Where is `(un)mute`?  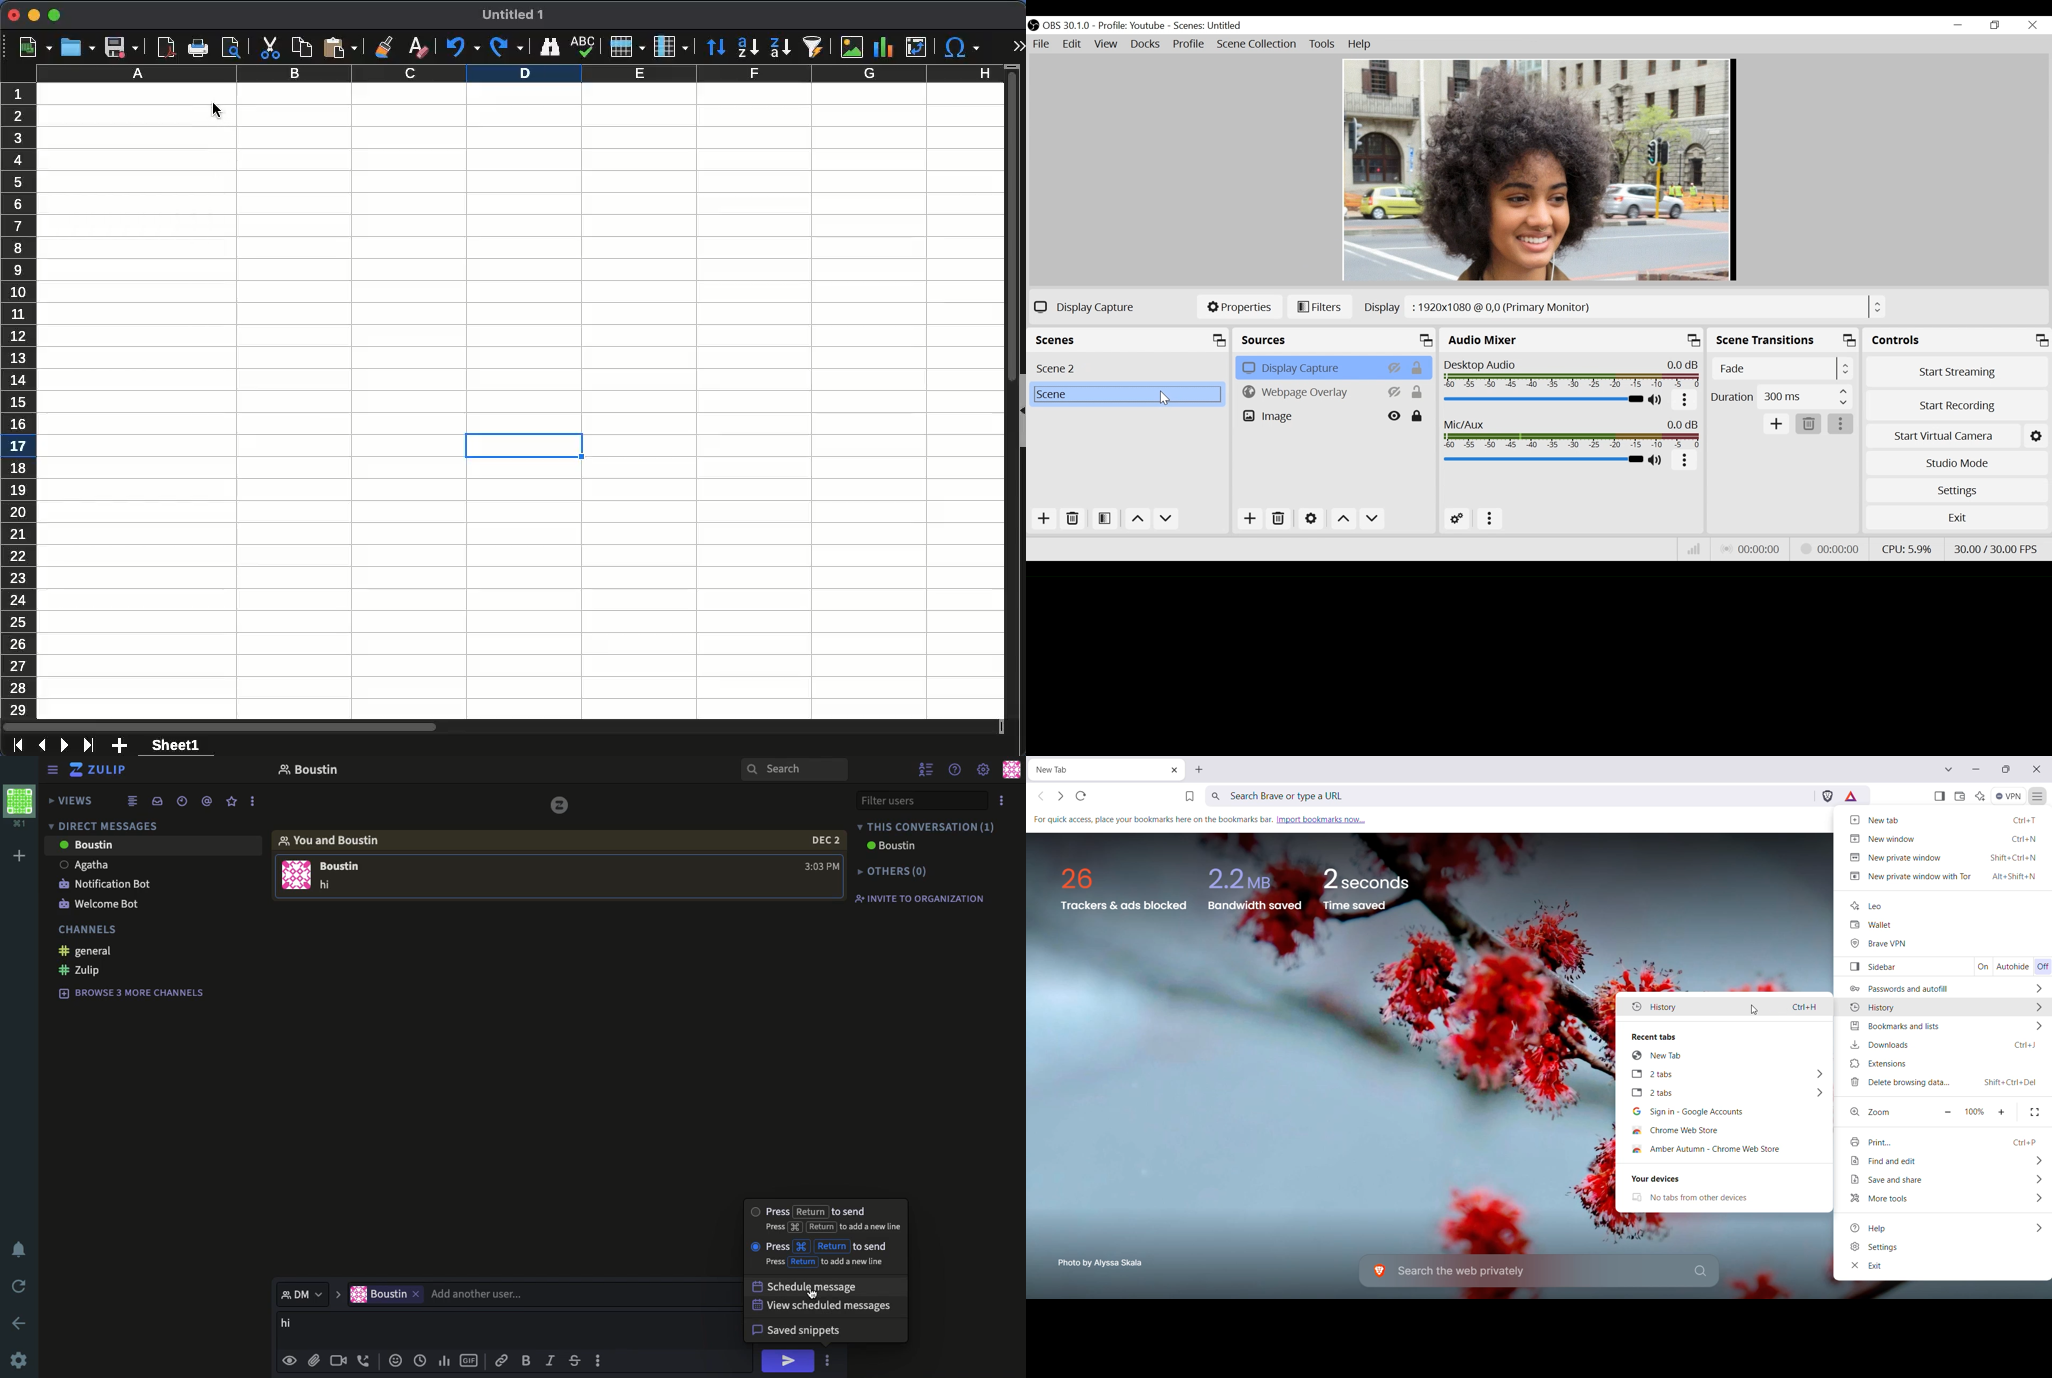 (un)mute is located at coordinates (1657, 401).